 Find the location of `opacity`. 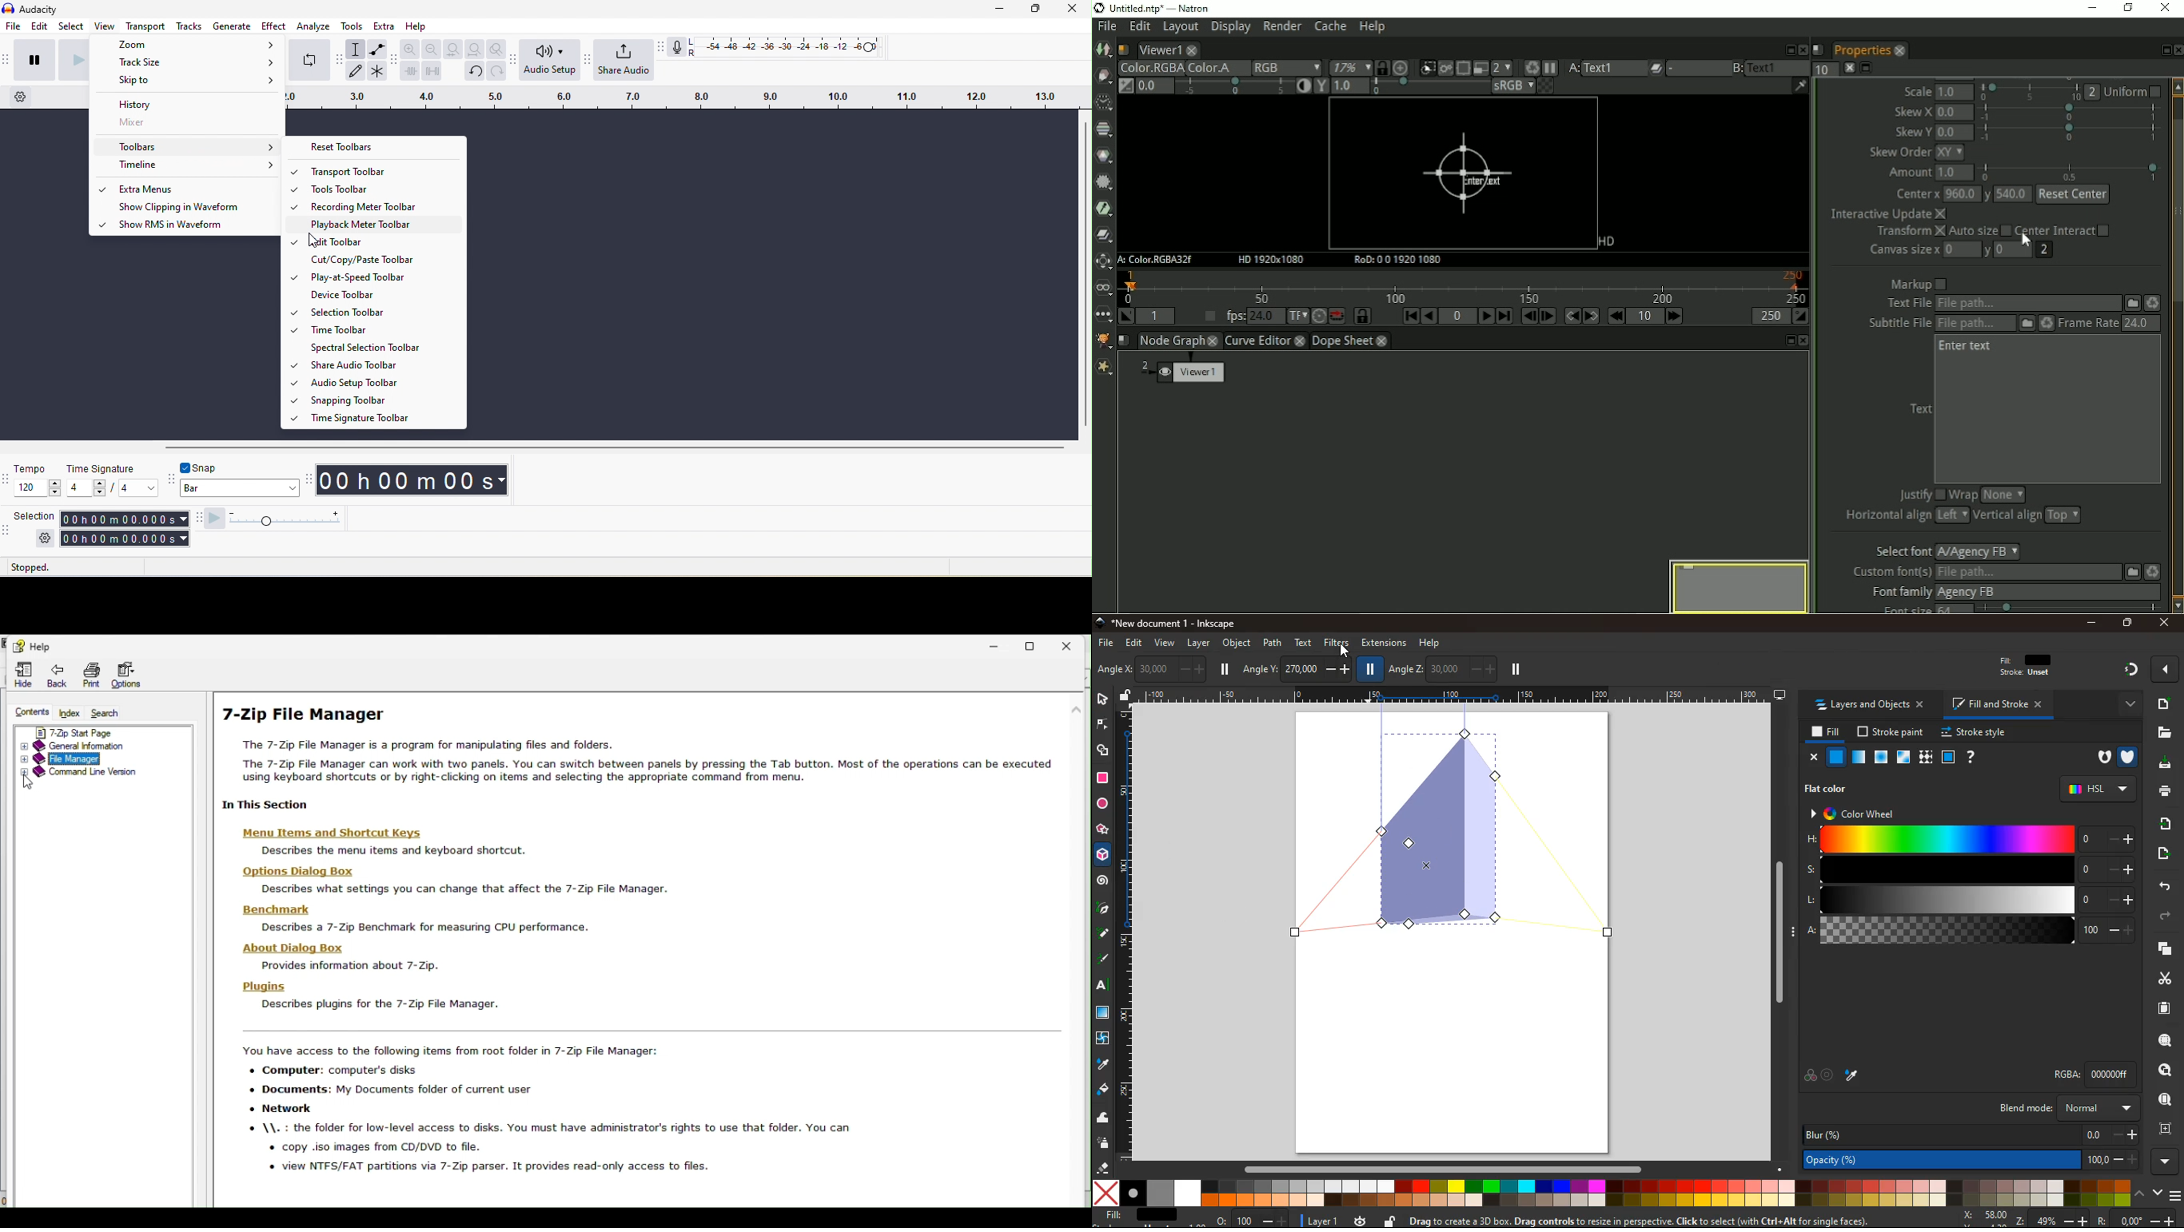

opacity is located at coordinates (1857, 758).